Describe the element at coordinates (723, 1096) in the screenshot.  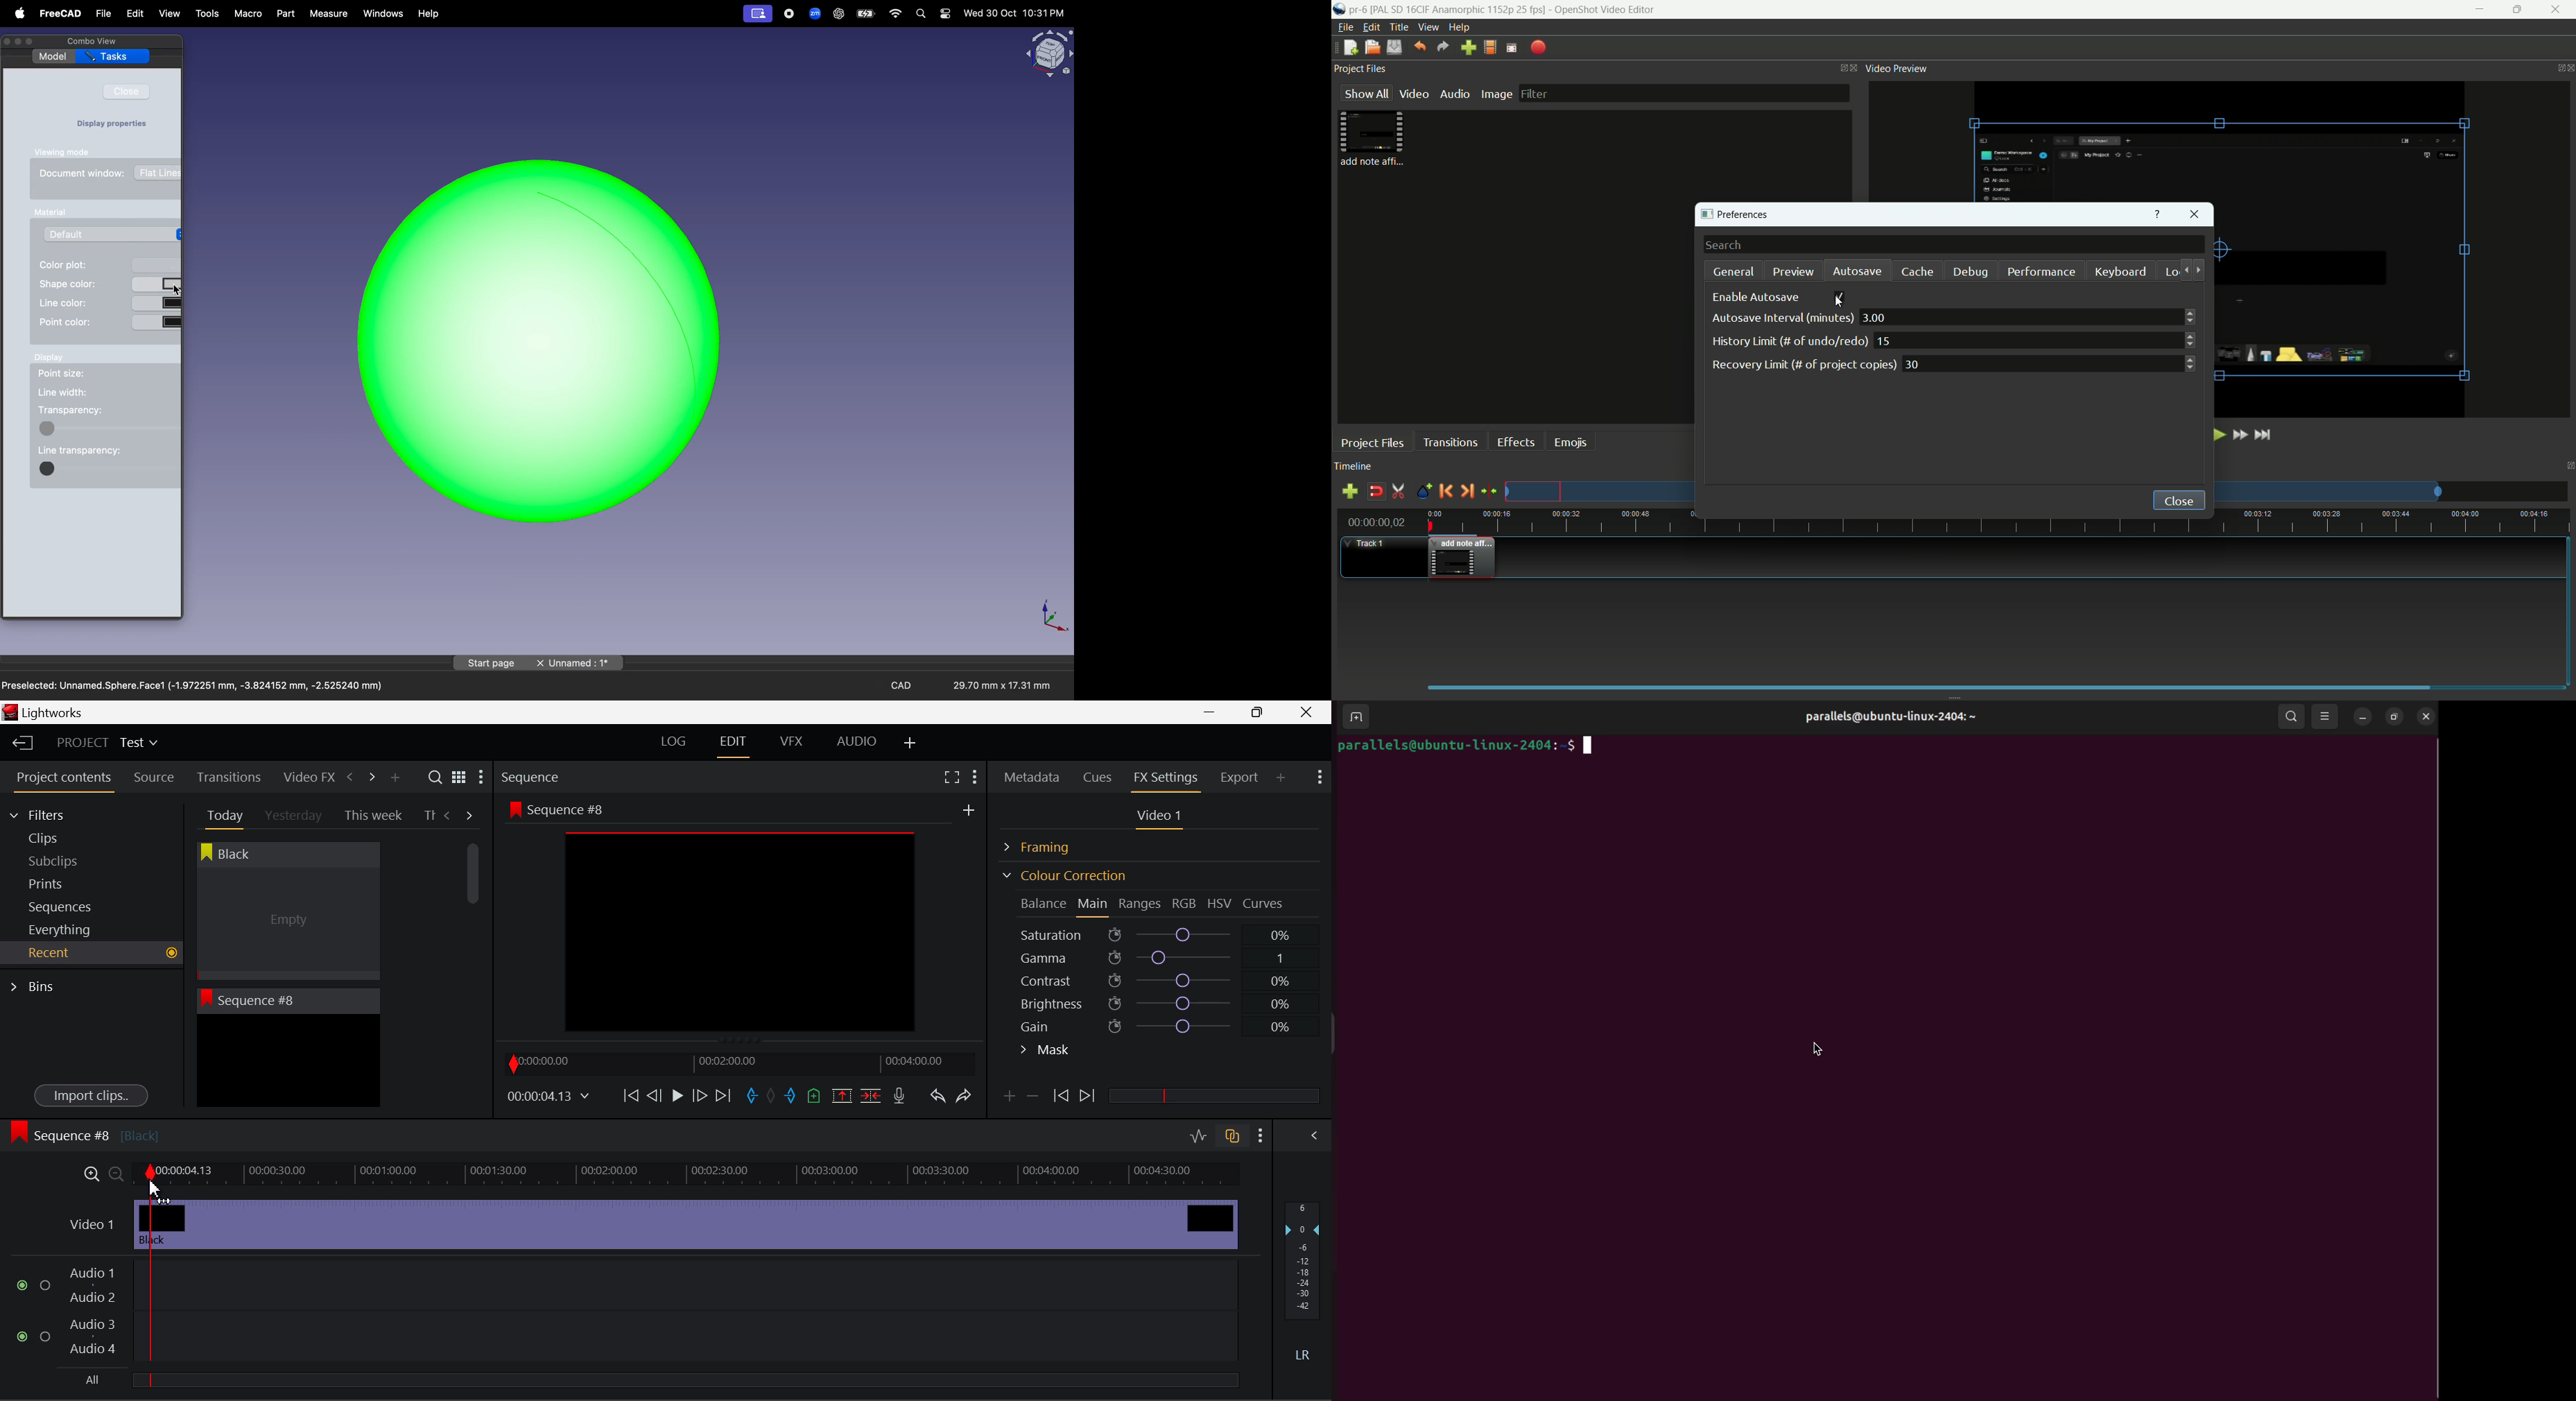
I see `To End` at that location.